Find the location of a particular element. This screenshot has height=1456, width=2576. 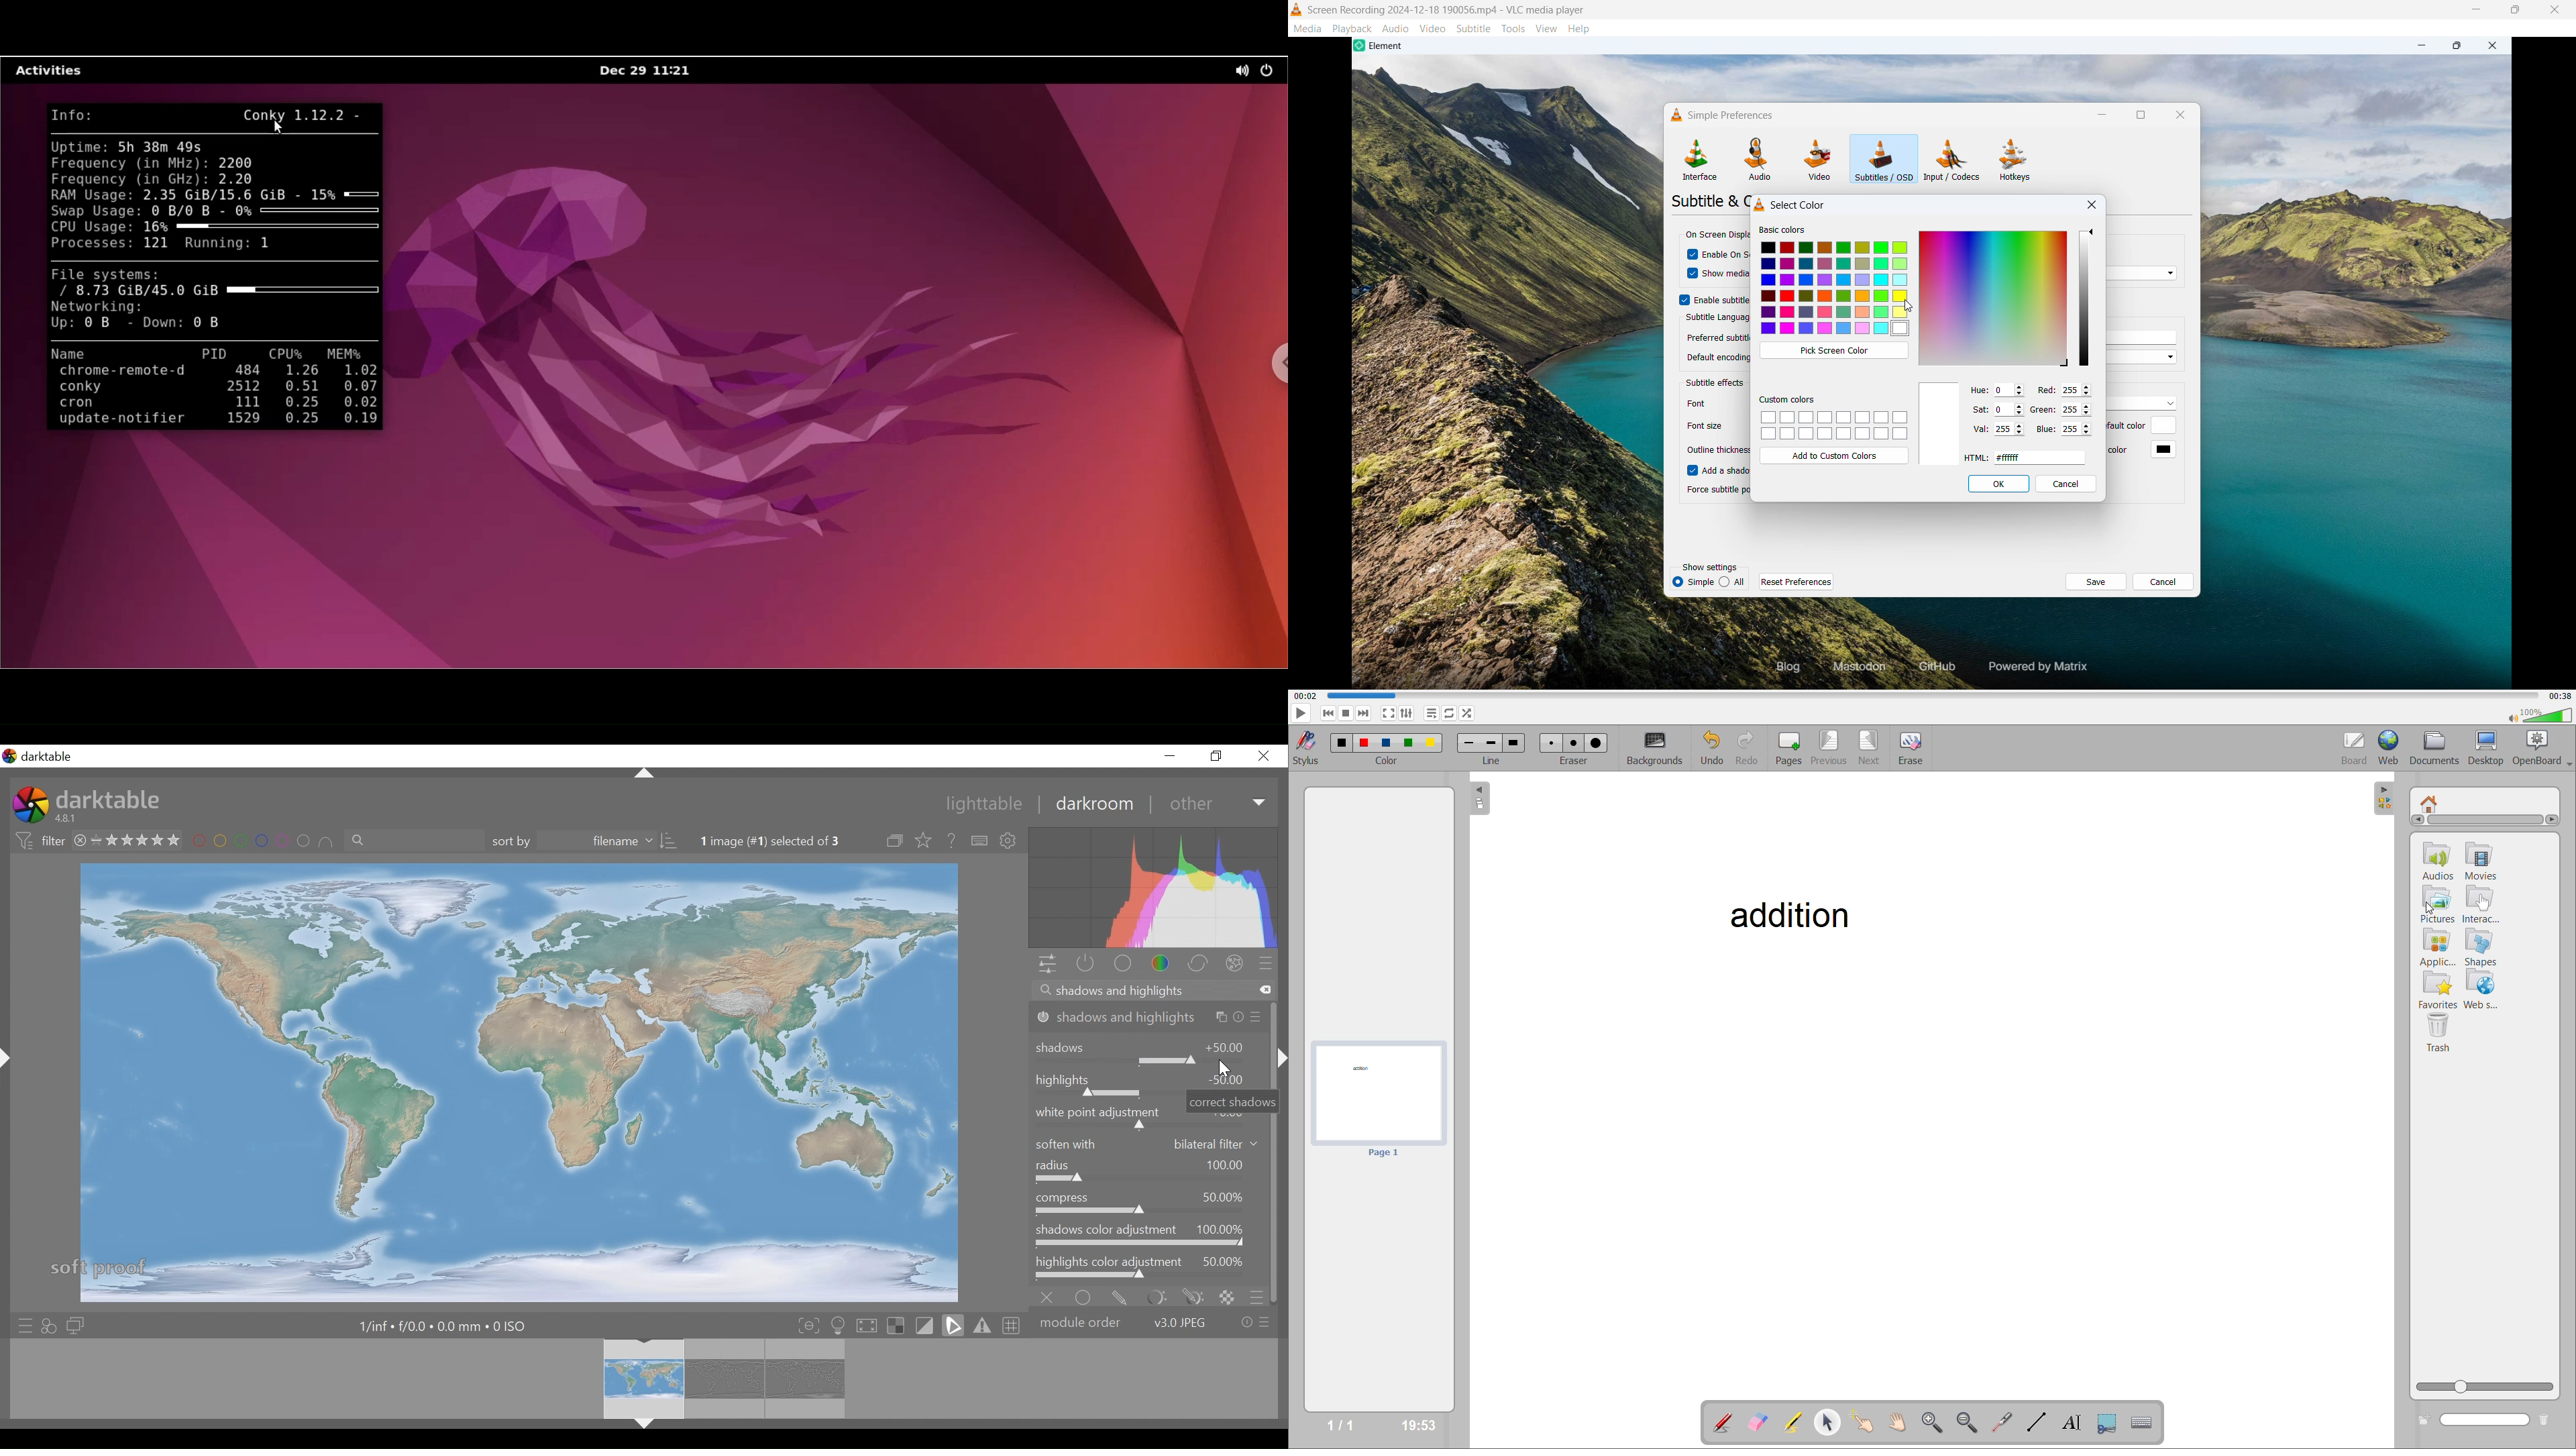

| Force subtitle position is located at coordinates (1713, 490).